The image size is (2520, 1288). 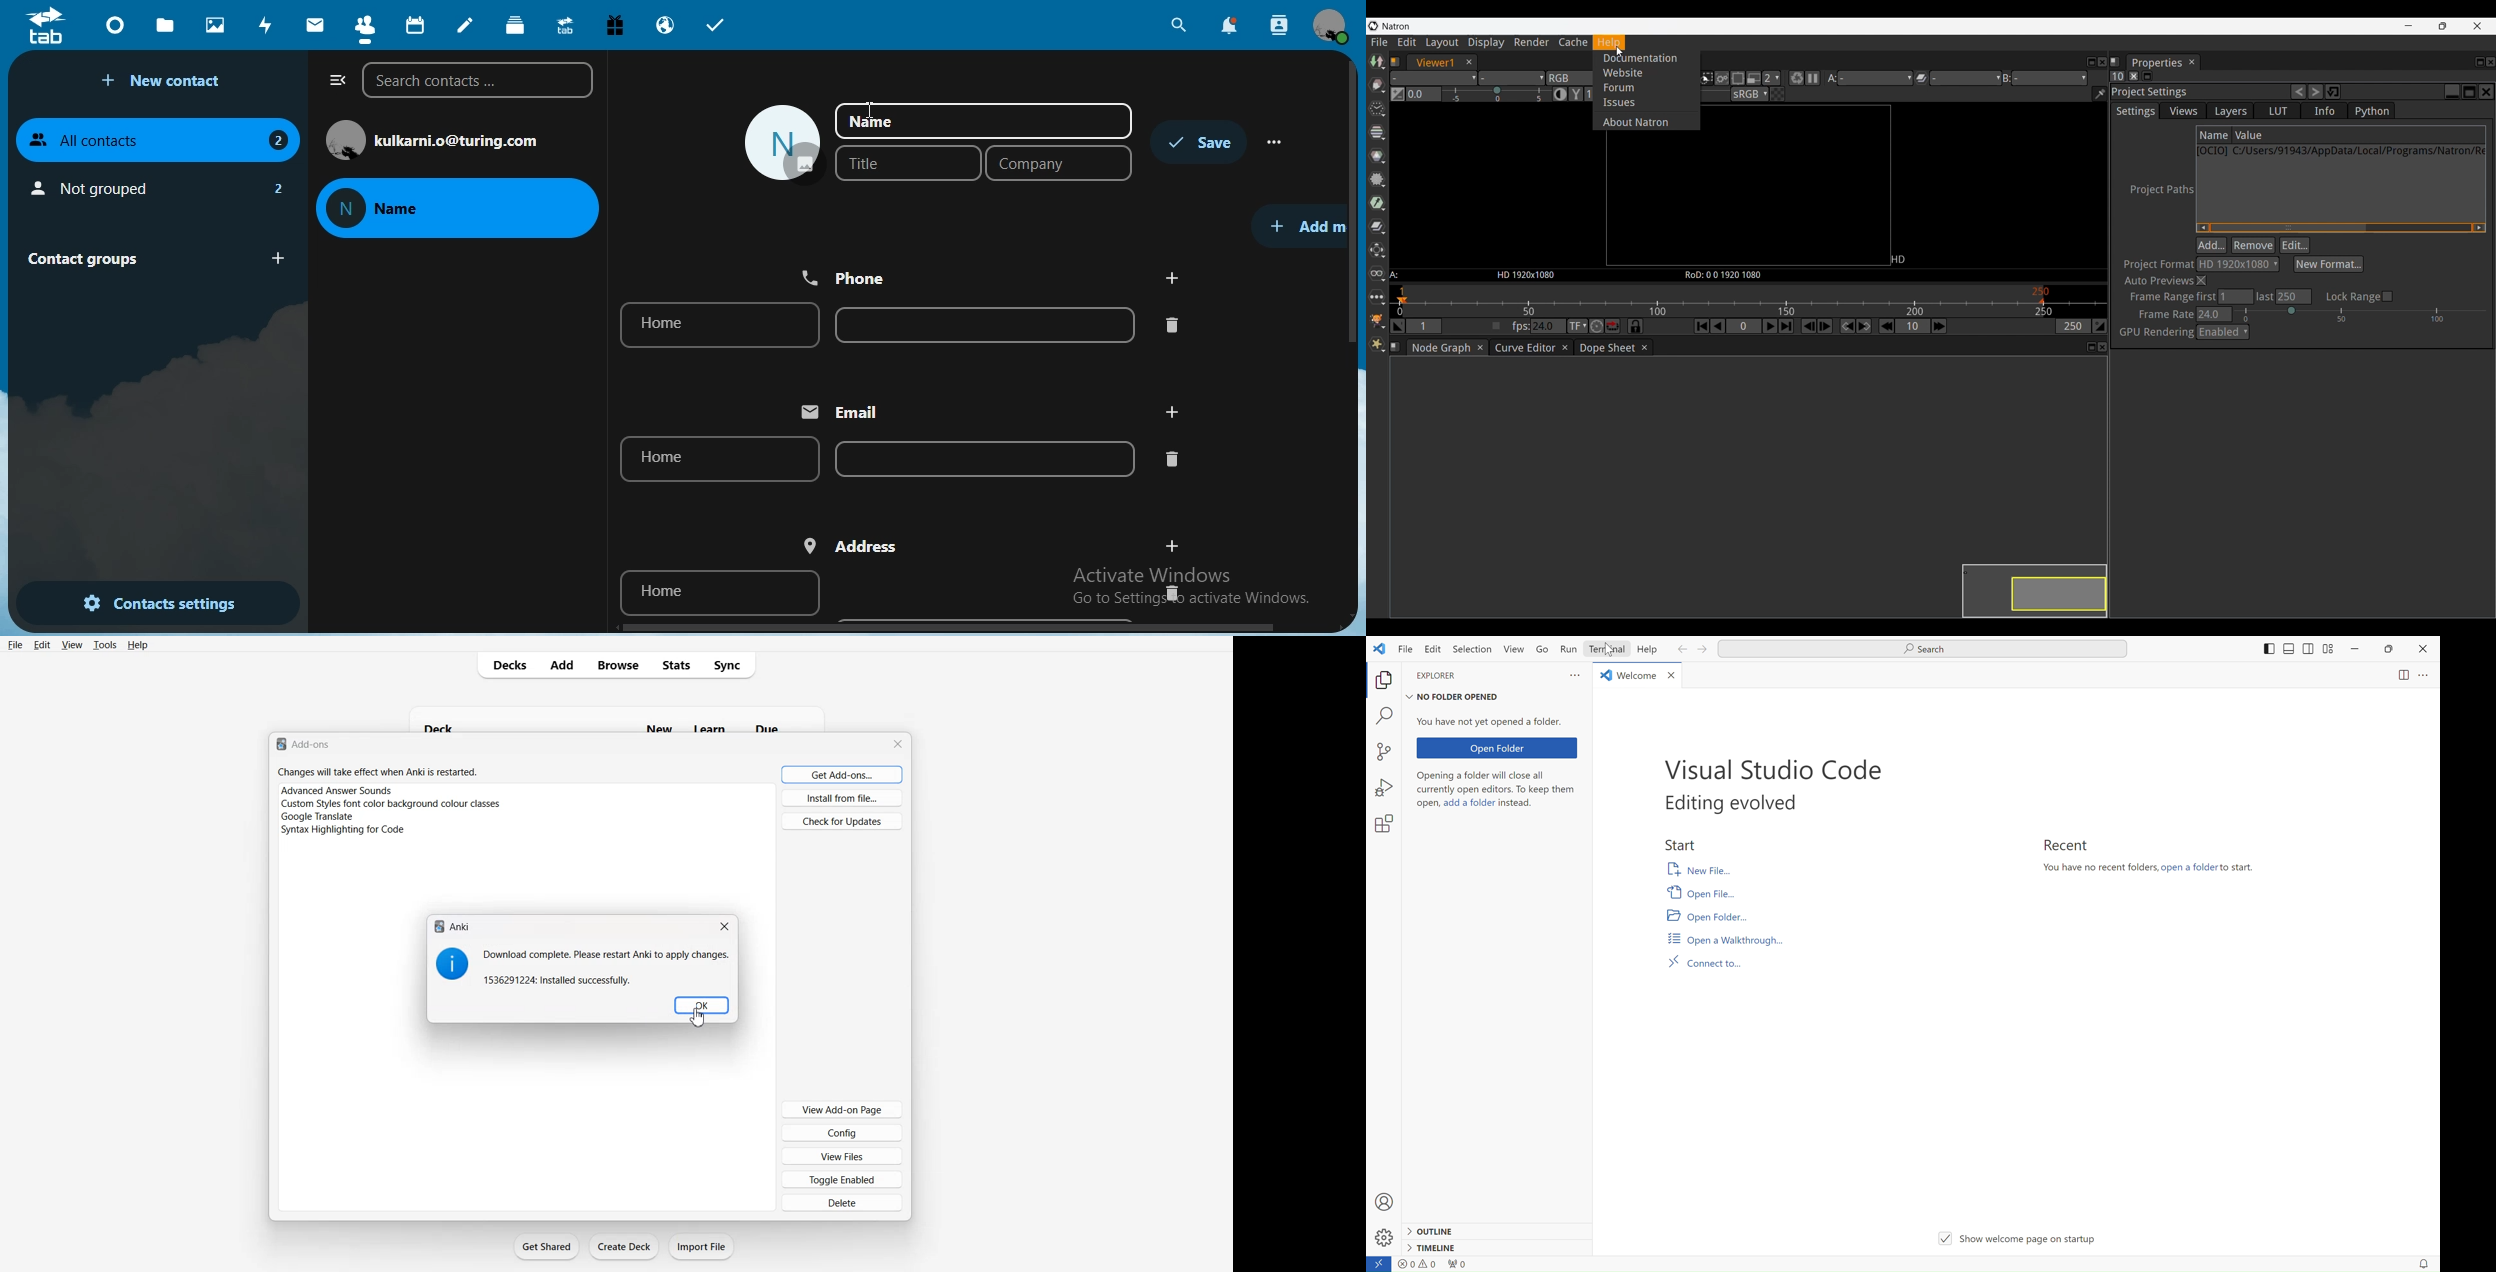 What do you see at coordinates (460, 206) in the screenshot?
I see `name` at bounding box center [460, 206].